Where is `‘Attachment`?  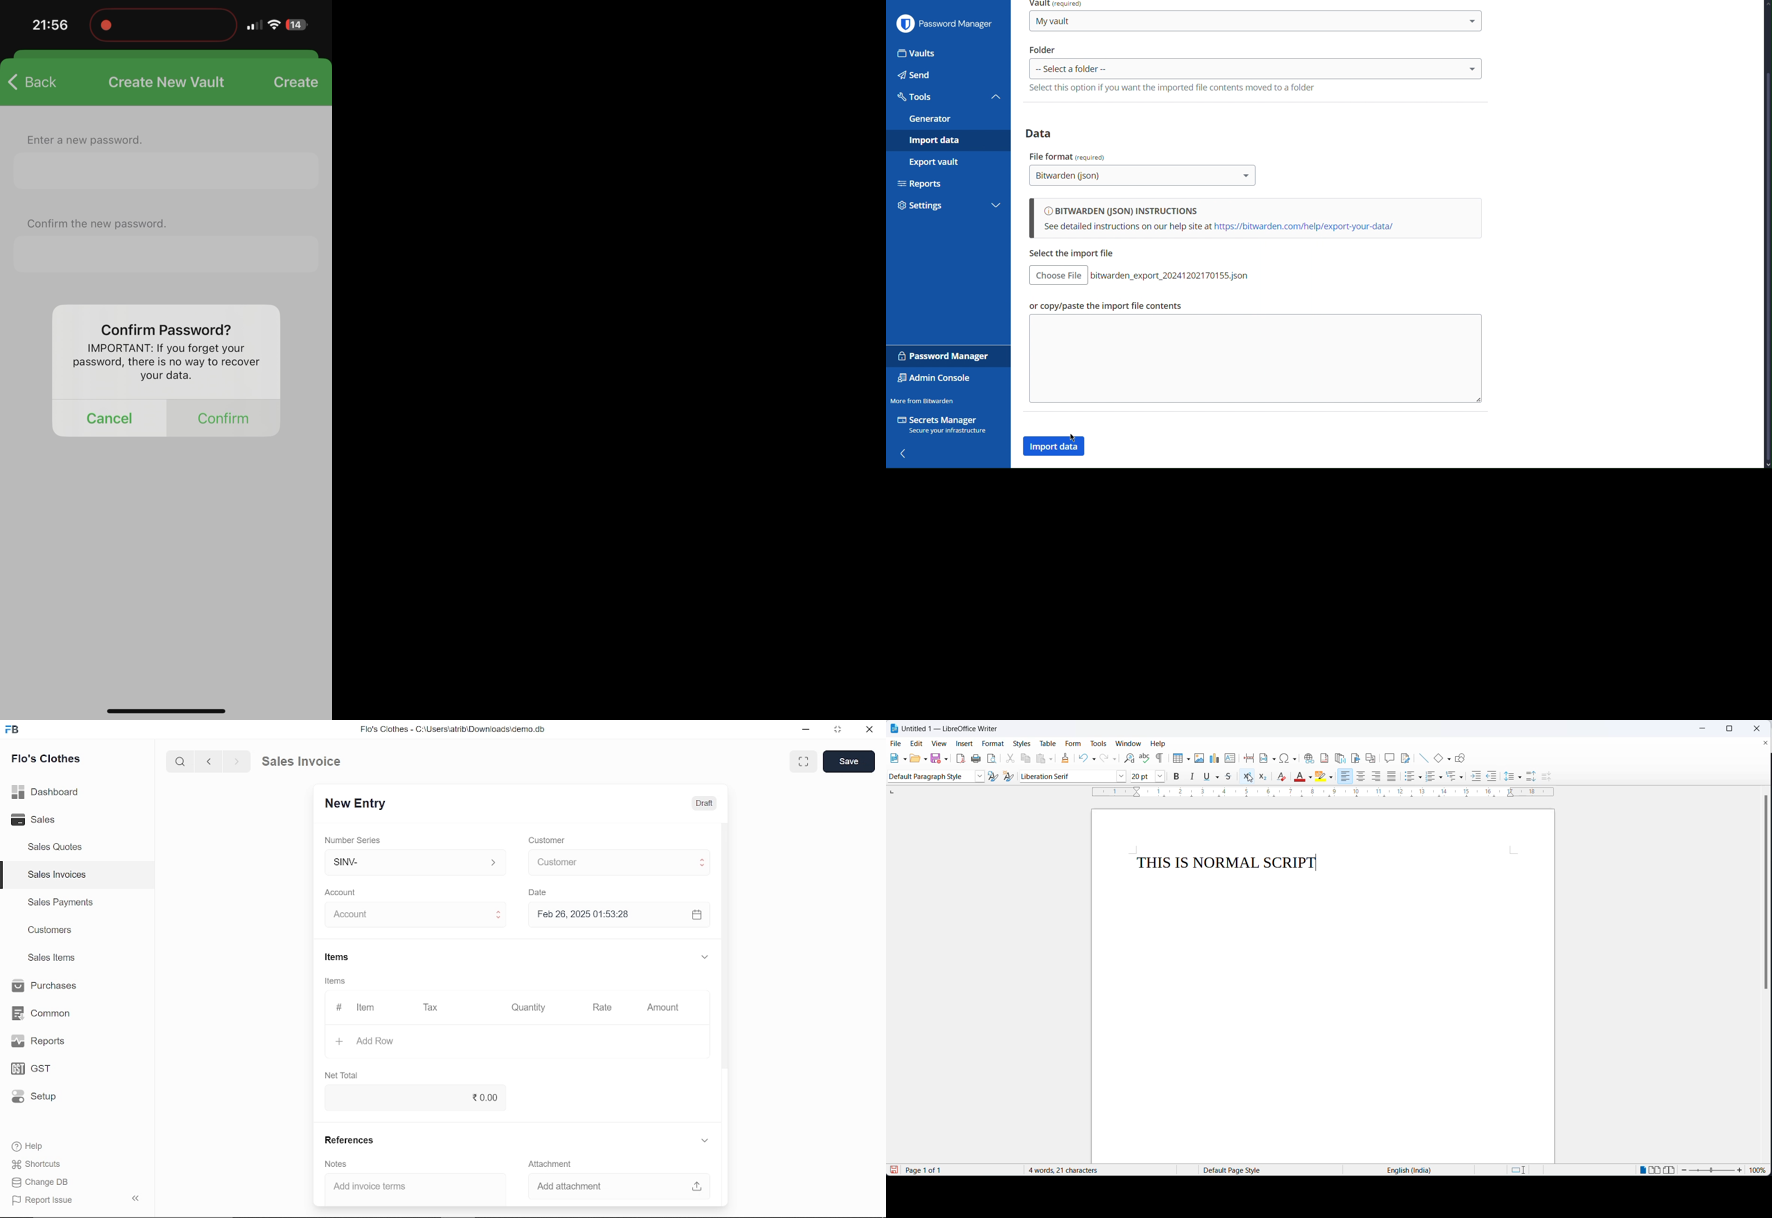 ‘Attachment is located at coordinates (548, 1164).